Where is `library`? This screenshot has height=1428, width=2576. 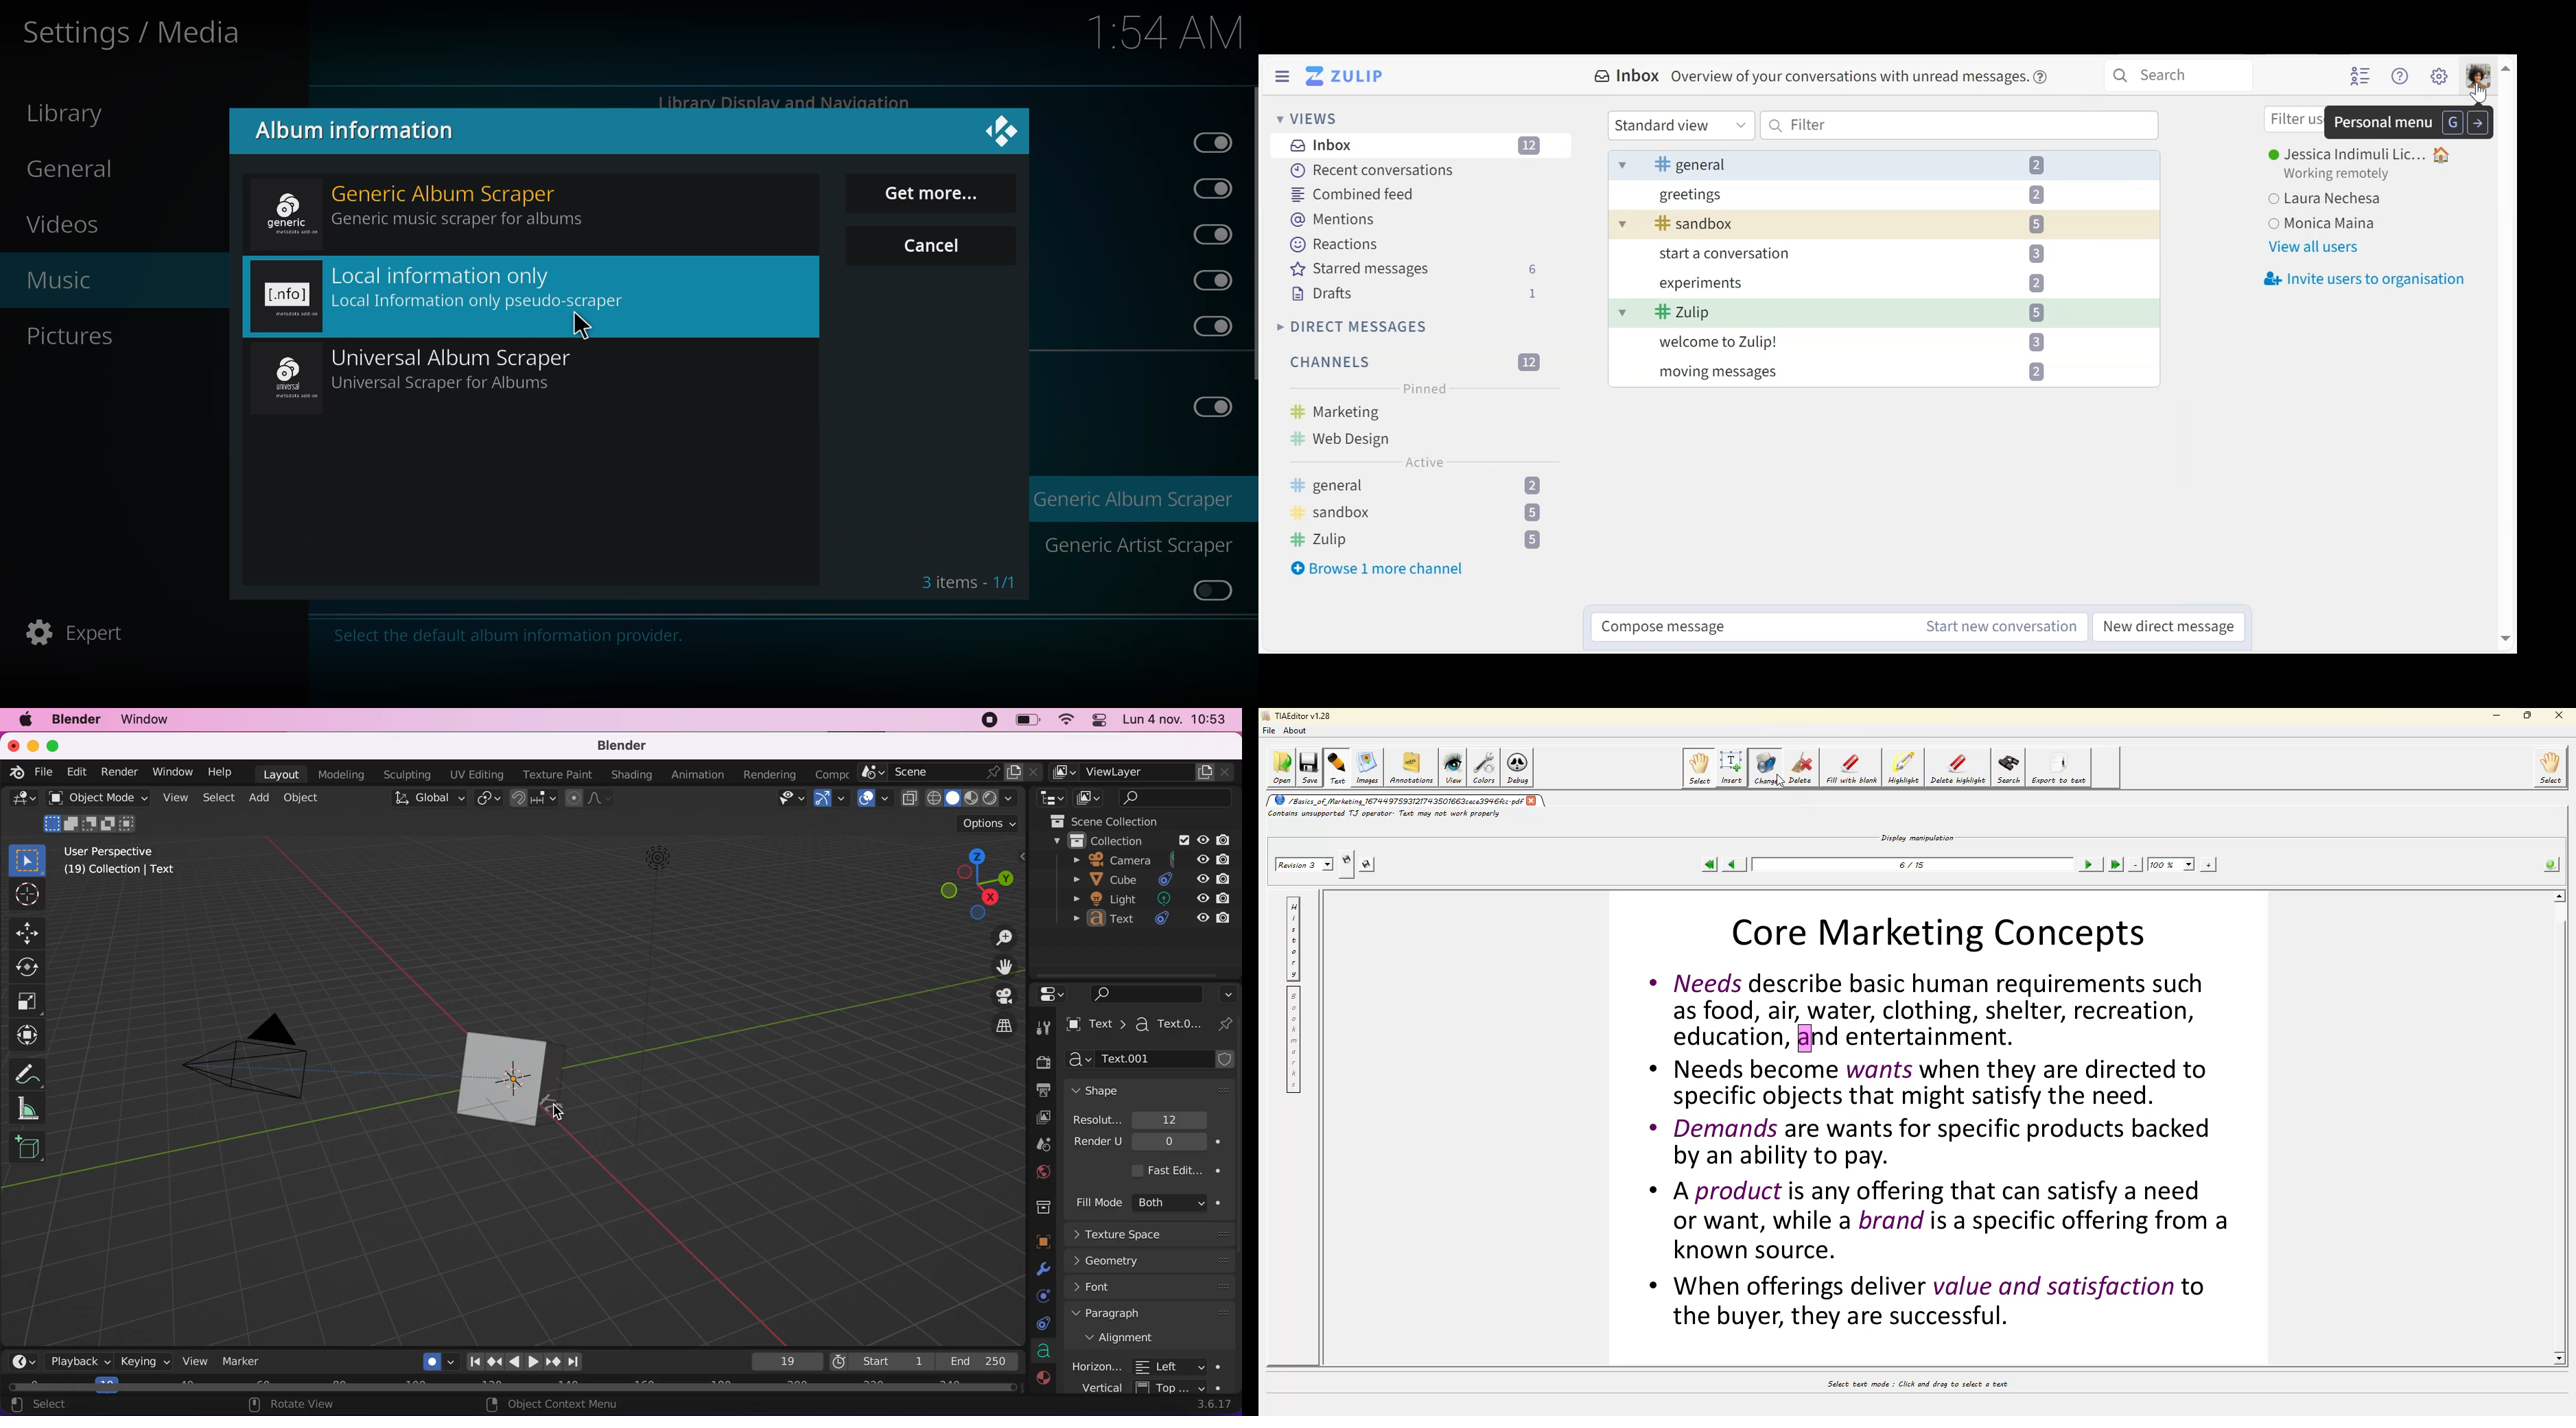
library is located at coordinates (71, 114).